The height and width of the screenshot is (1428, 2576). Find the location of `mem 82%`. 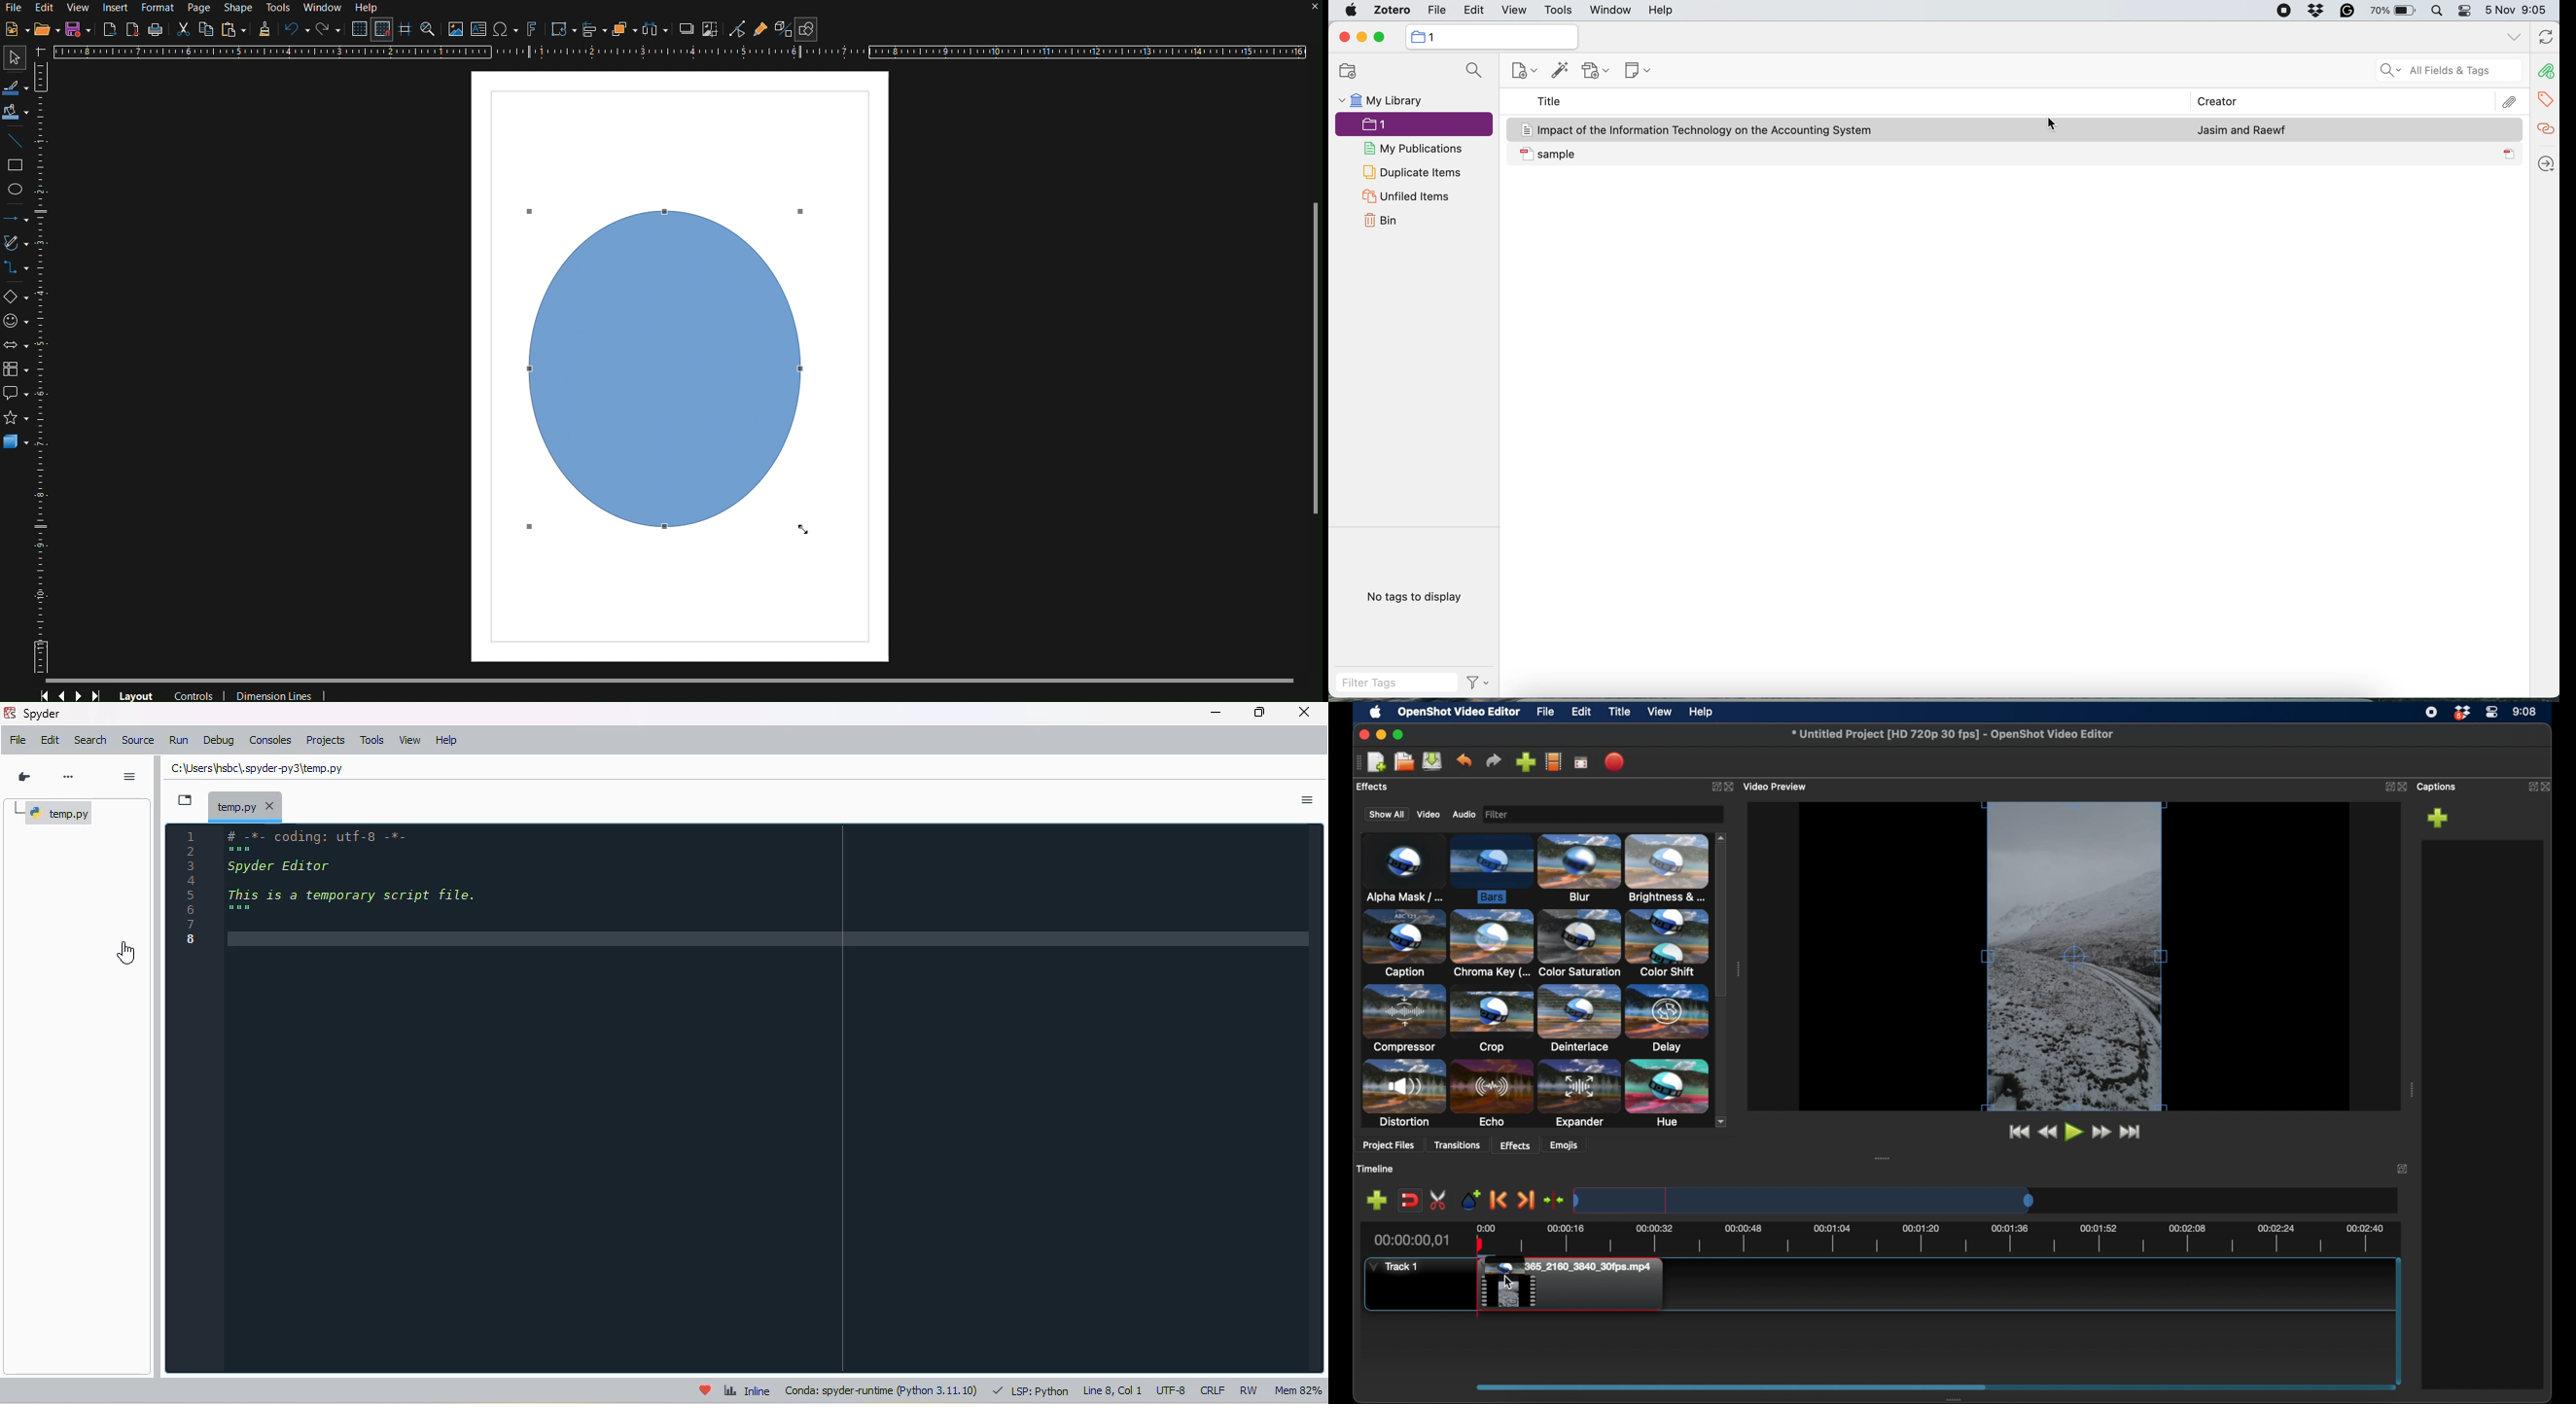

mem 82% is located at coordinates (1297, 1390).